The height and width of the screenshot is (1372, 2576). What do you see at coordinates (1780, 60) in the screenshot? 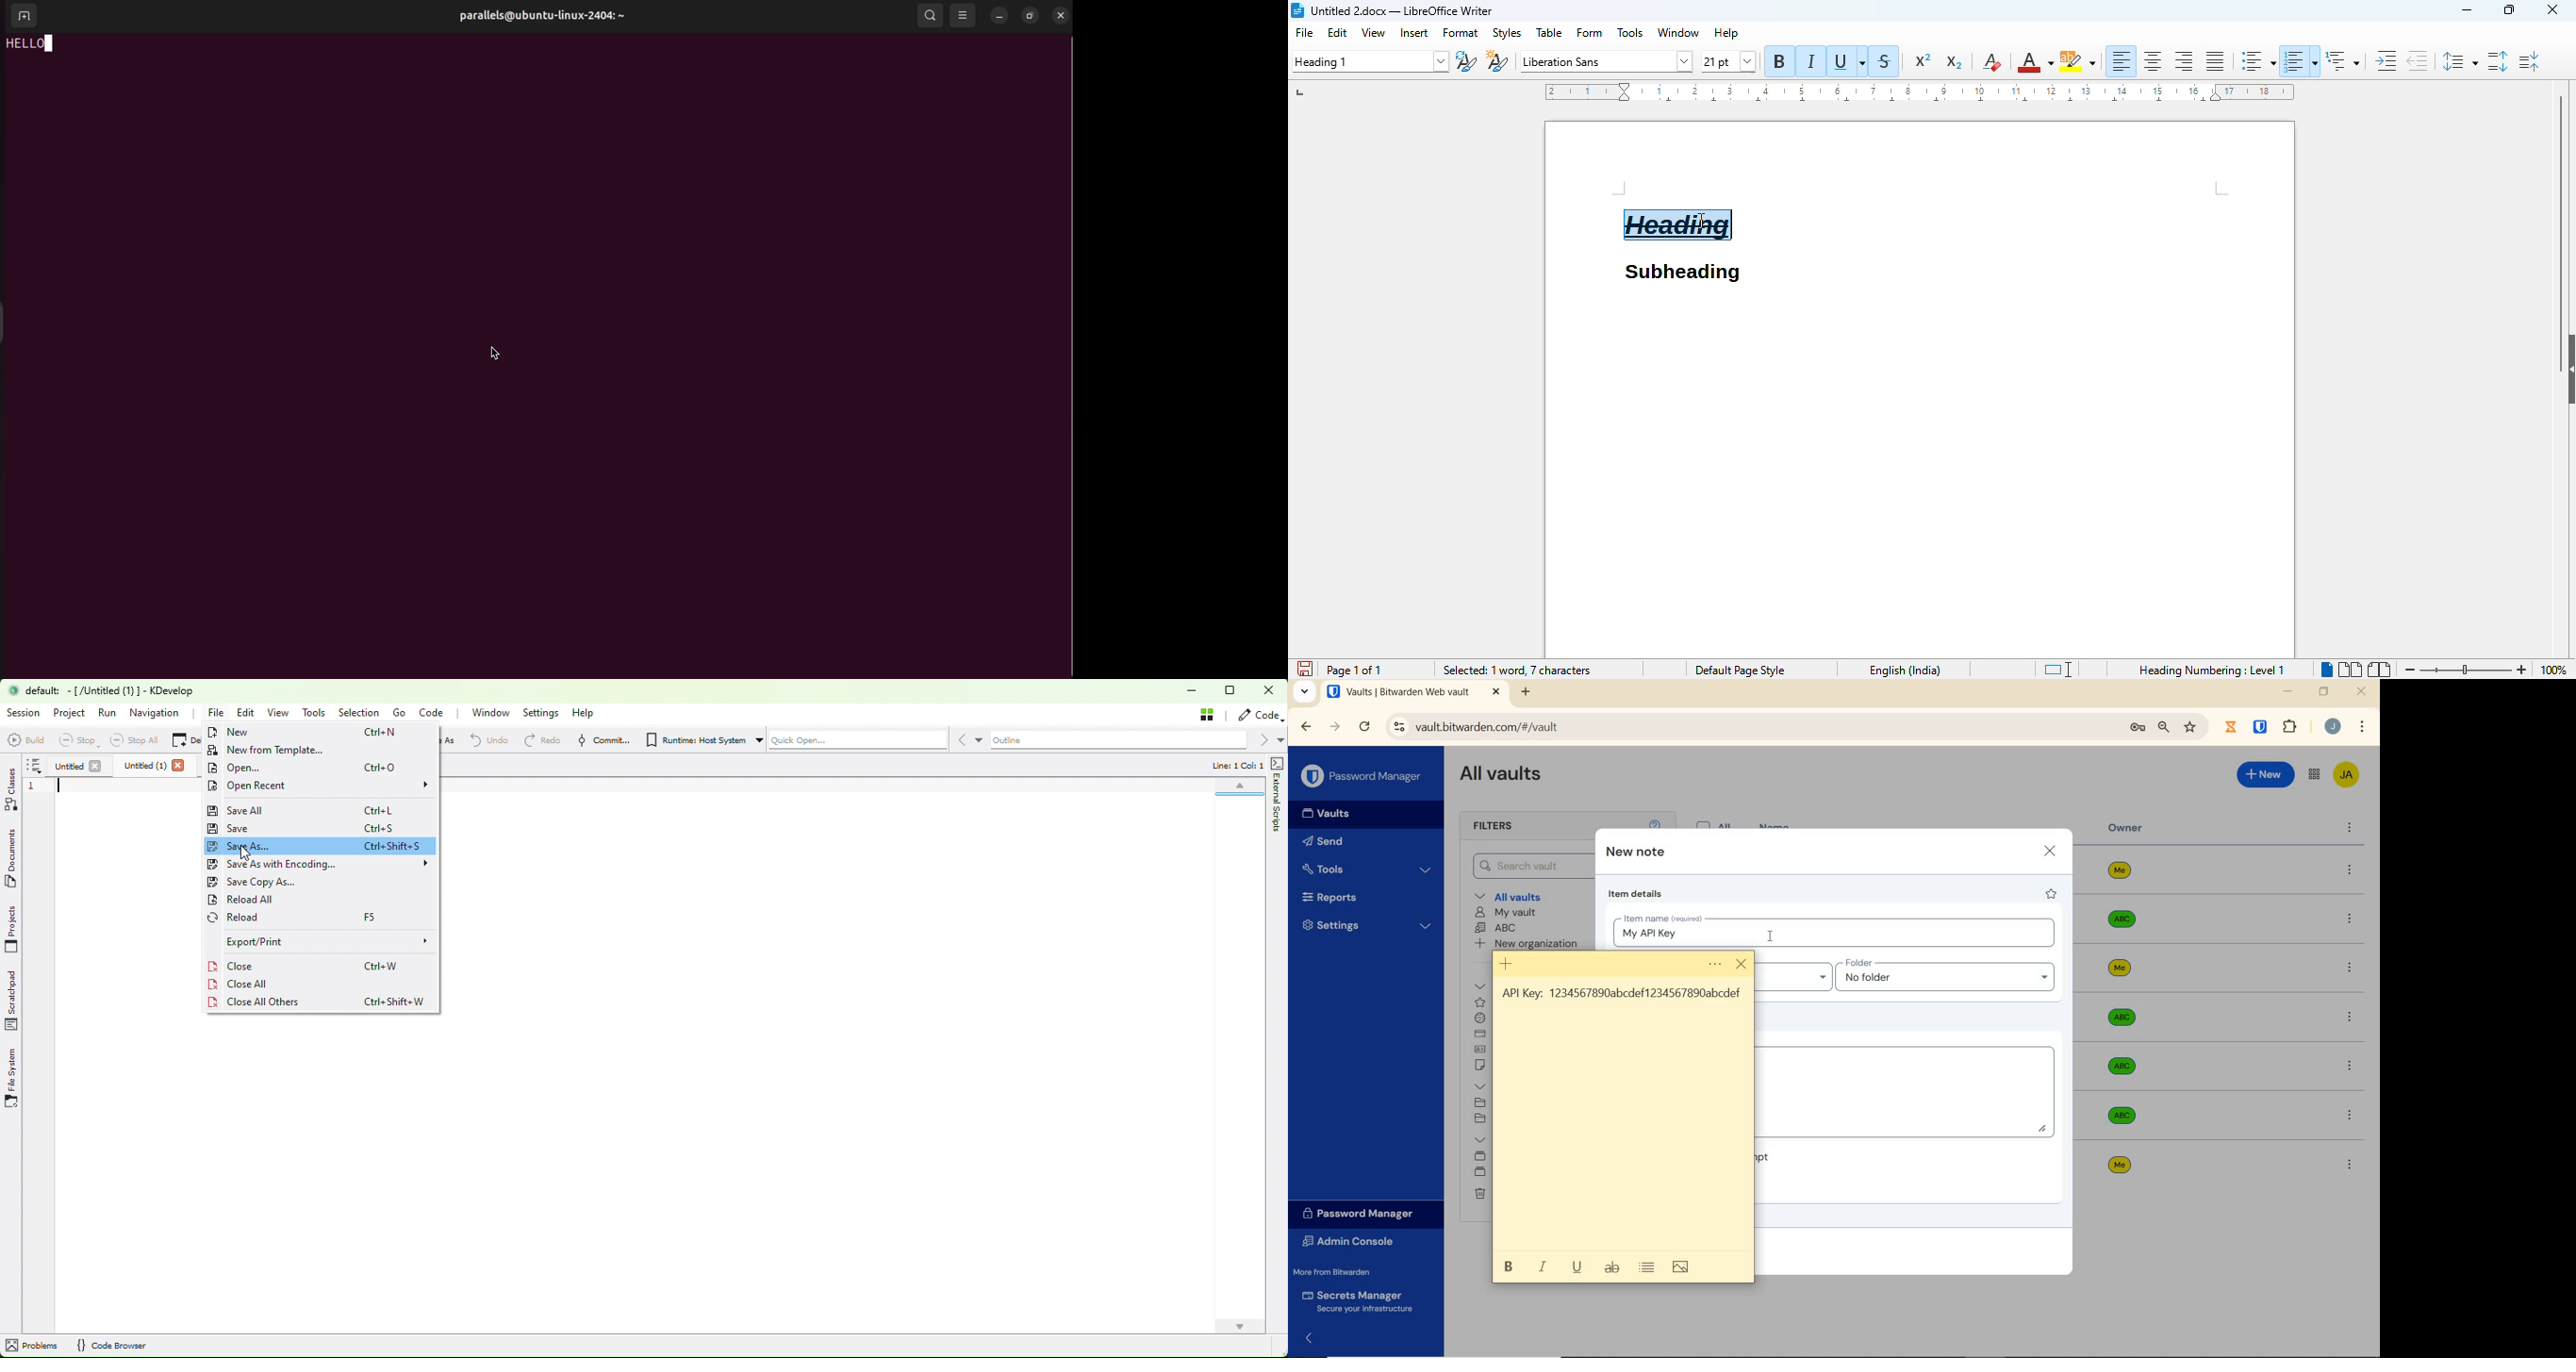
I see `bold` at bounding box center [1780, 60].